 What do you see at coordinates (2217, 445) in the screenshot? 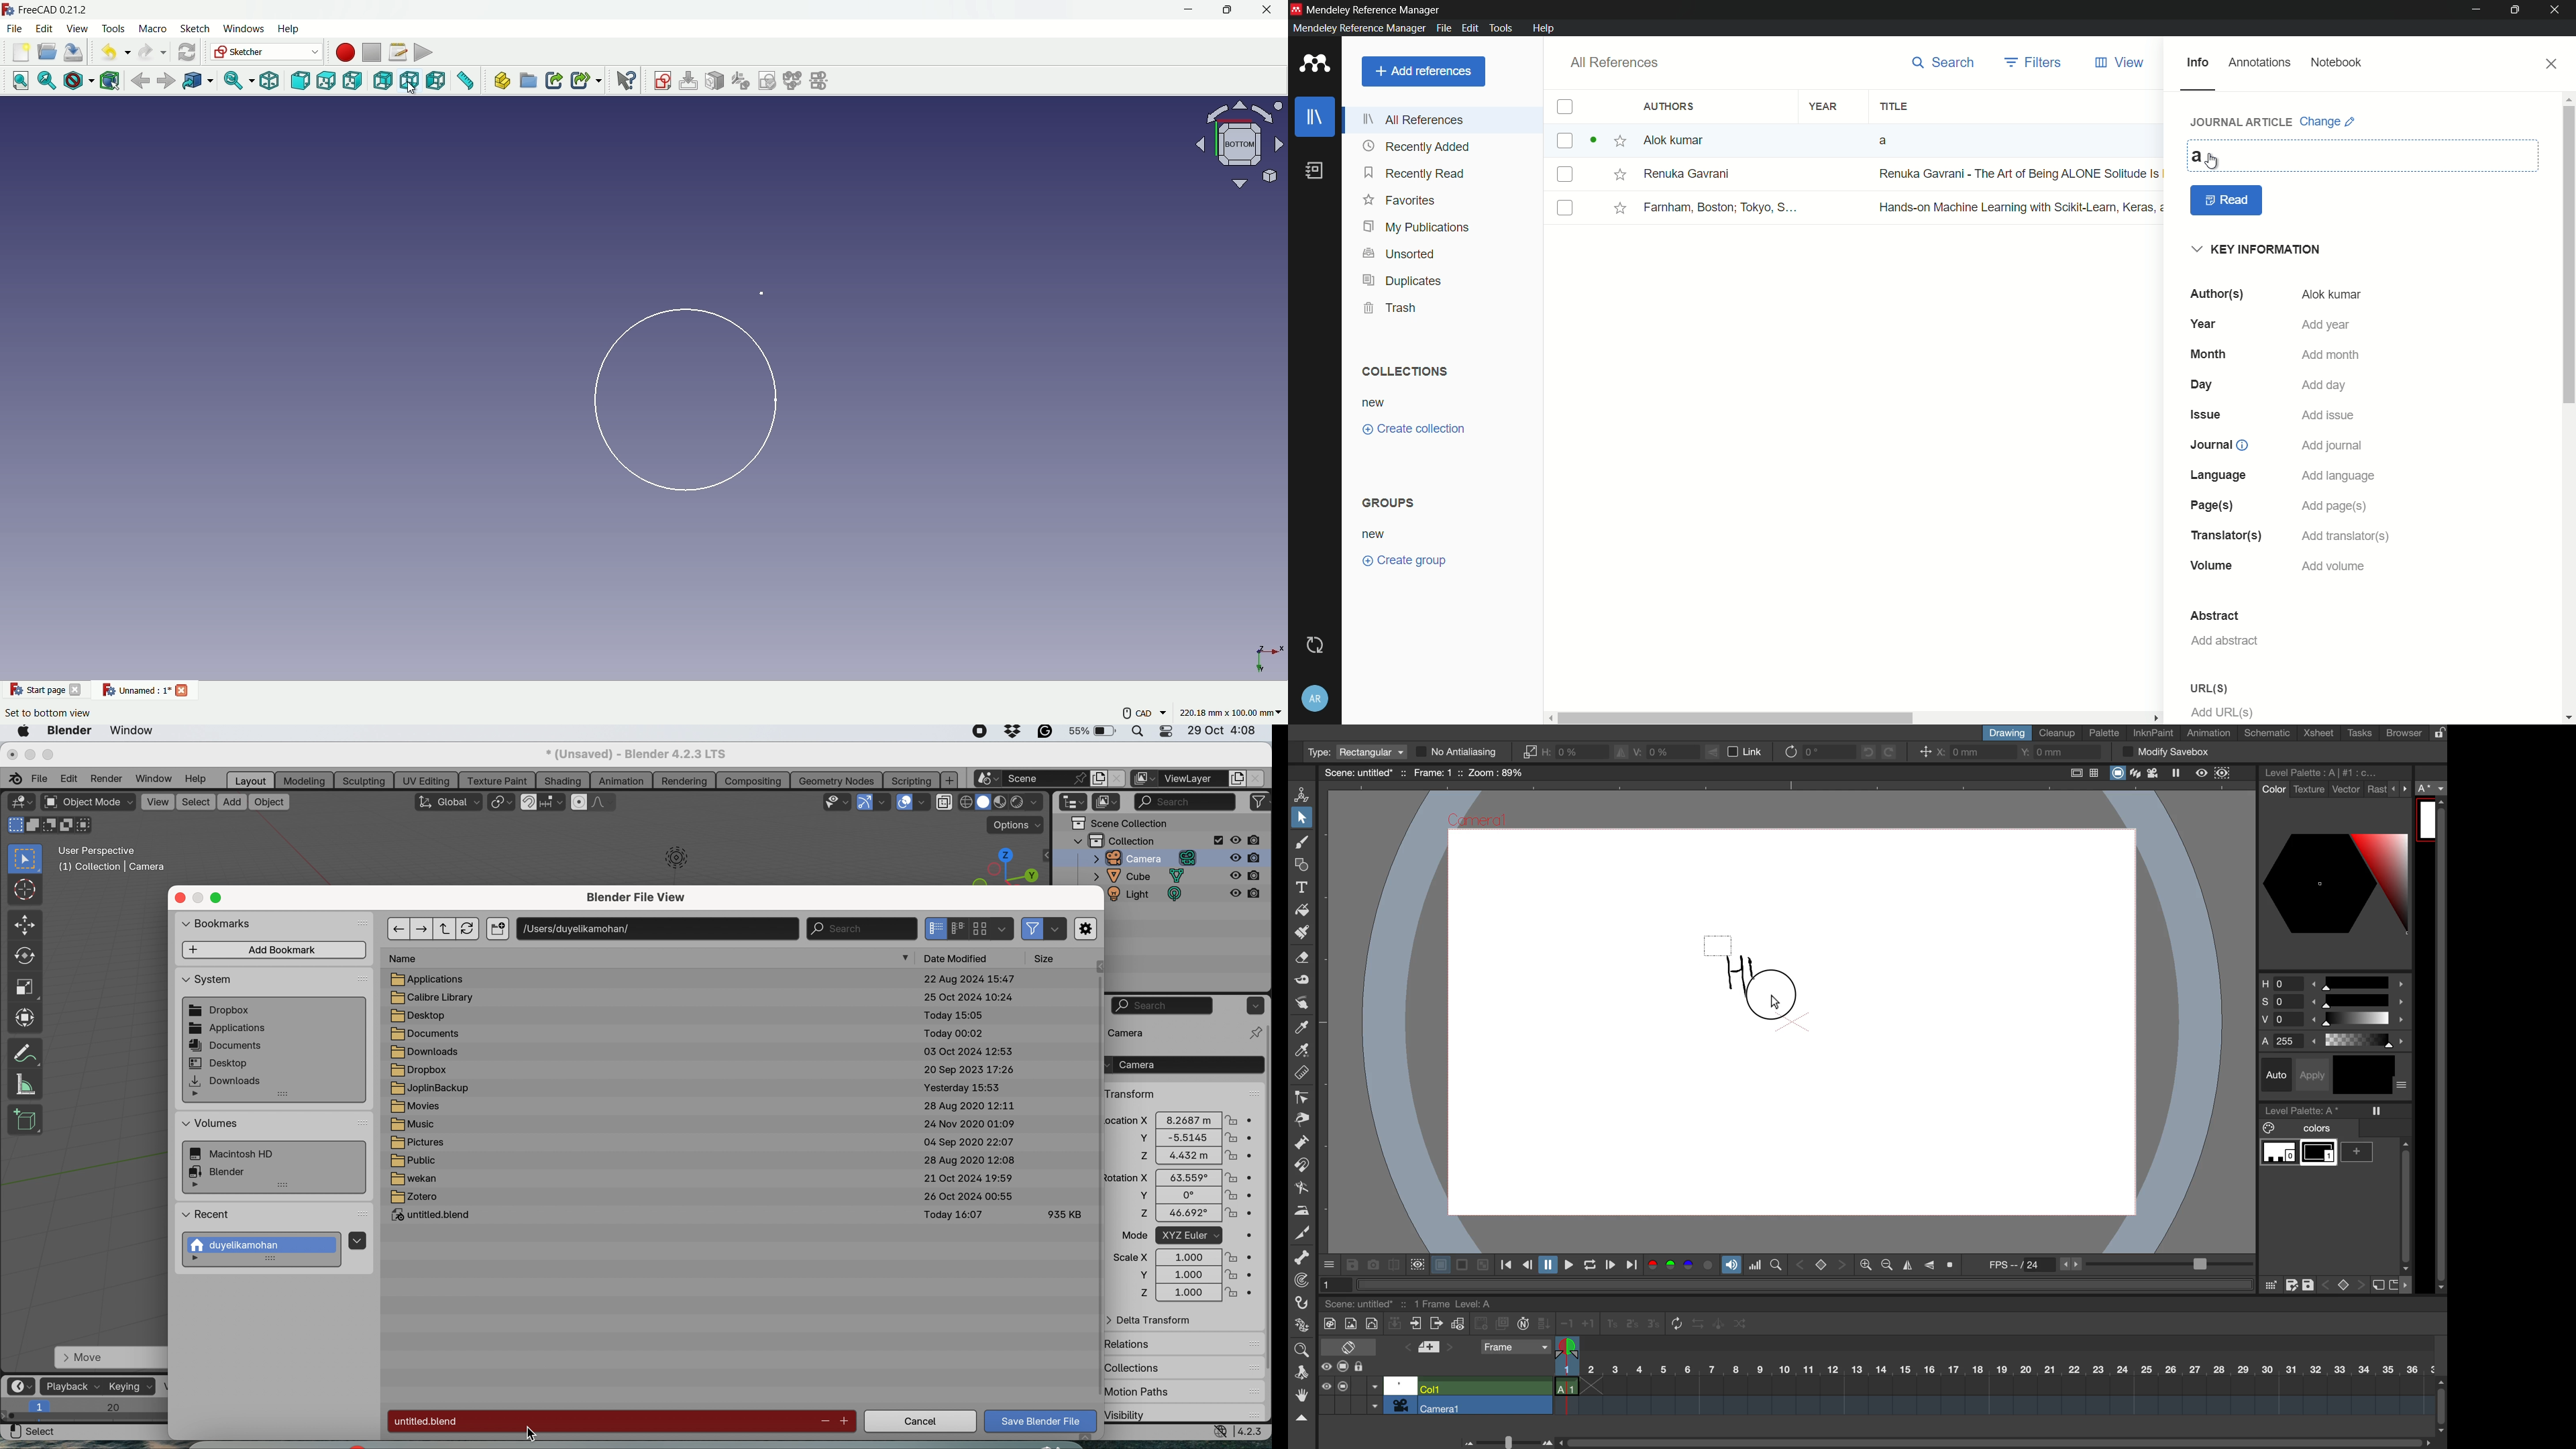
I see `journal` at bounding box center [2217, 445].